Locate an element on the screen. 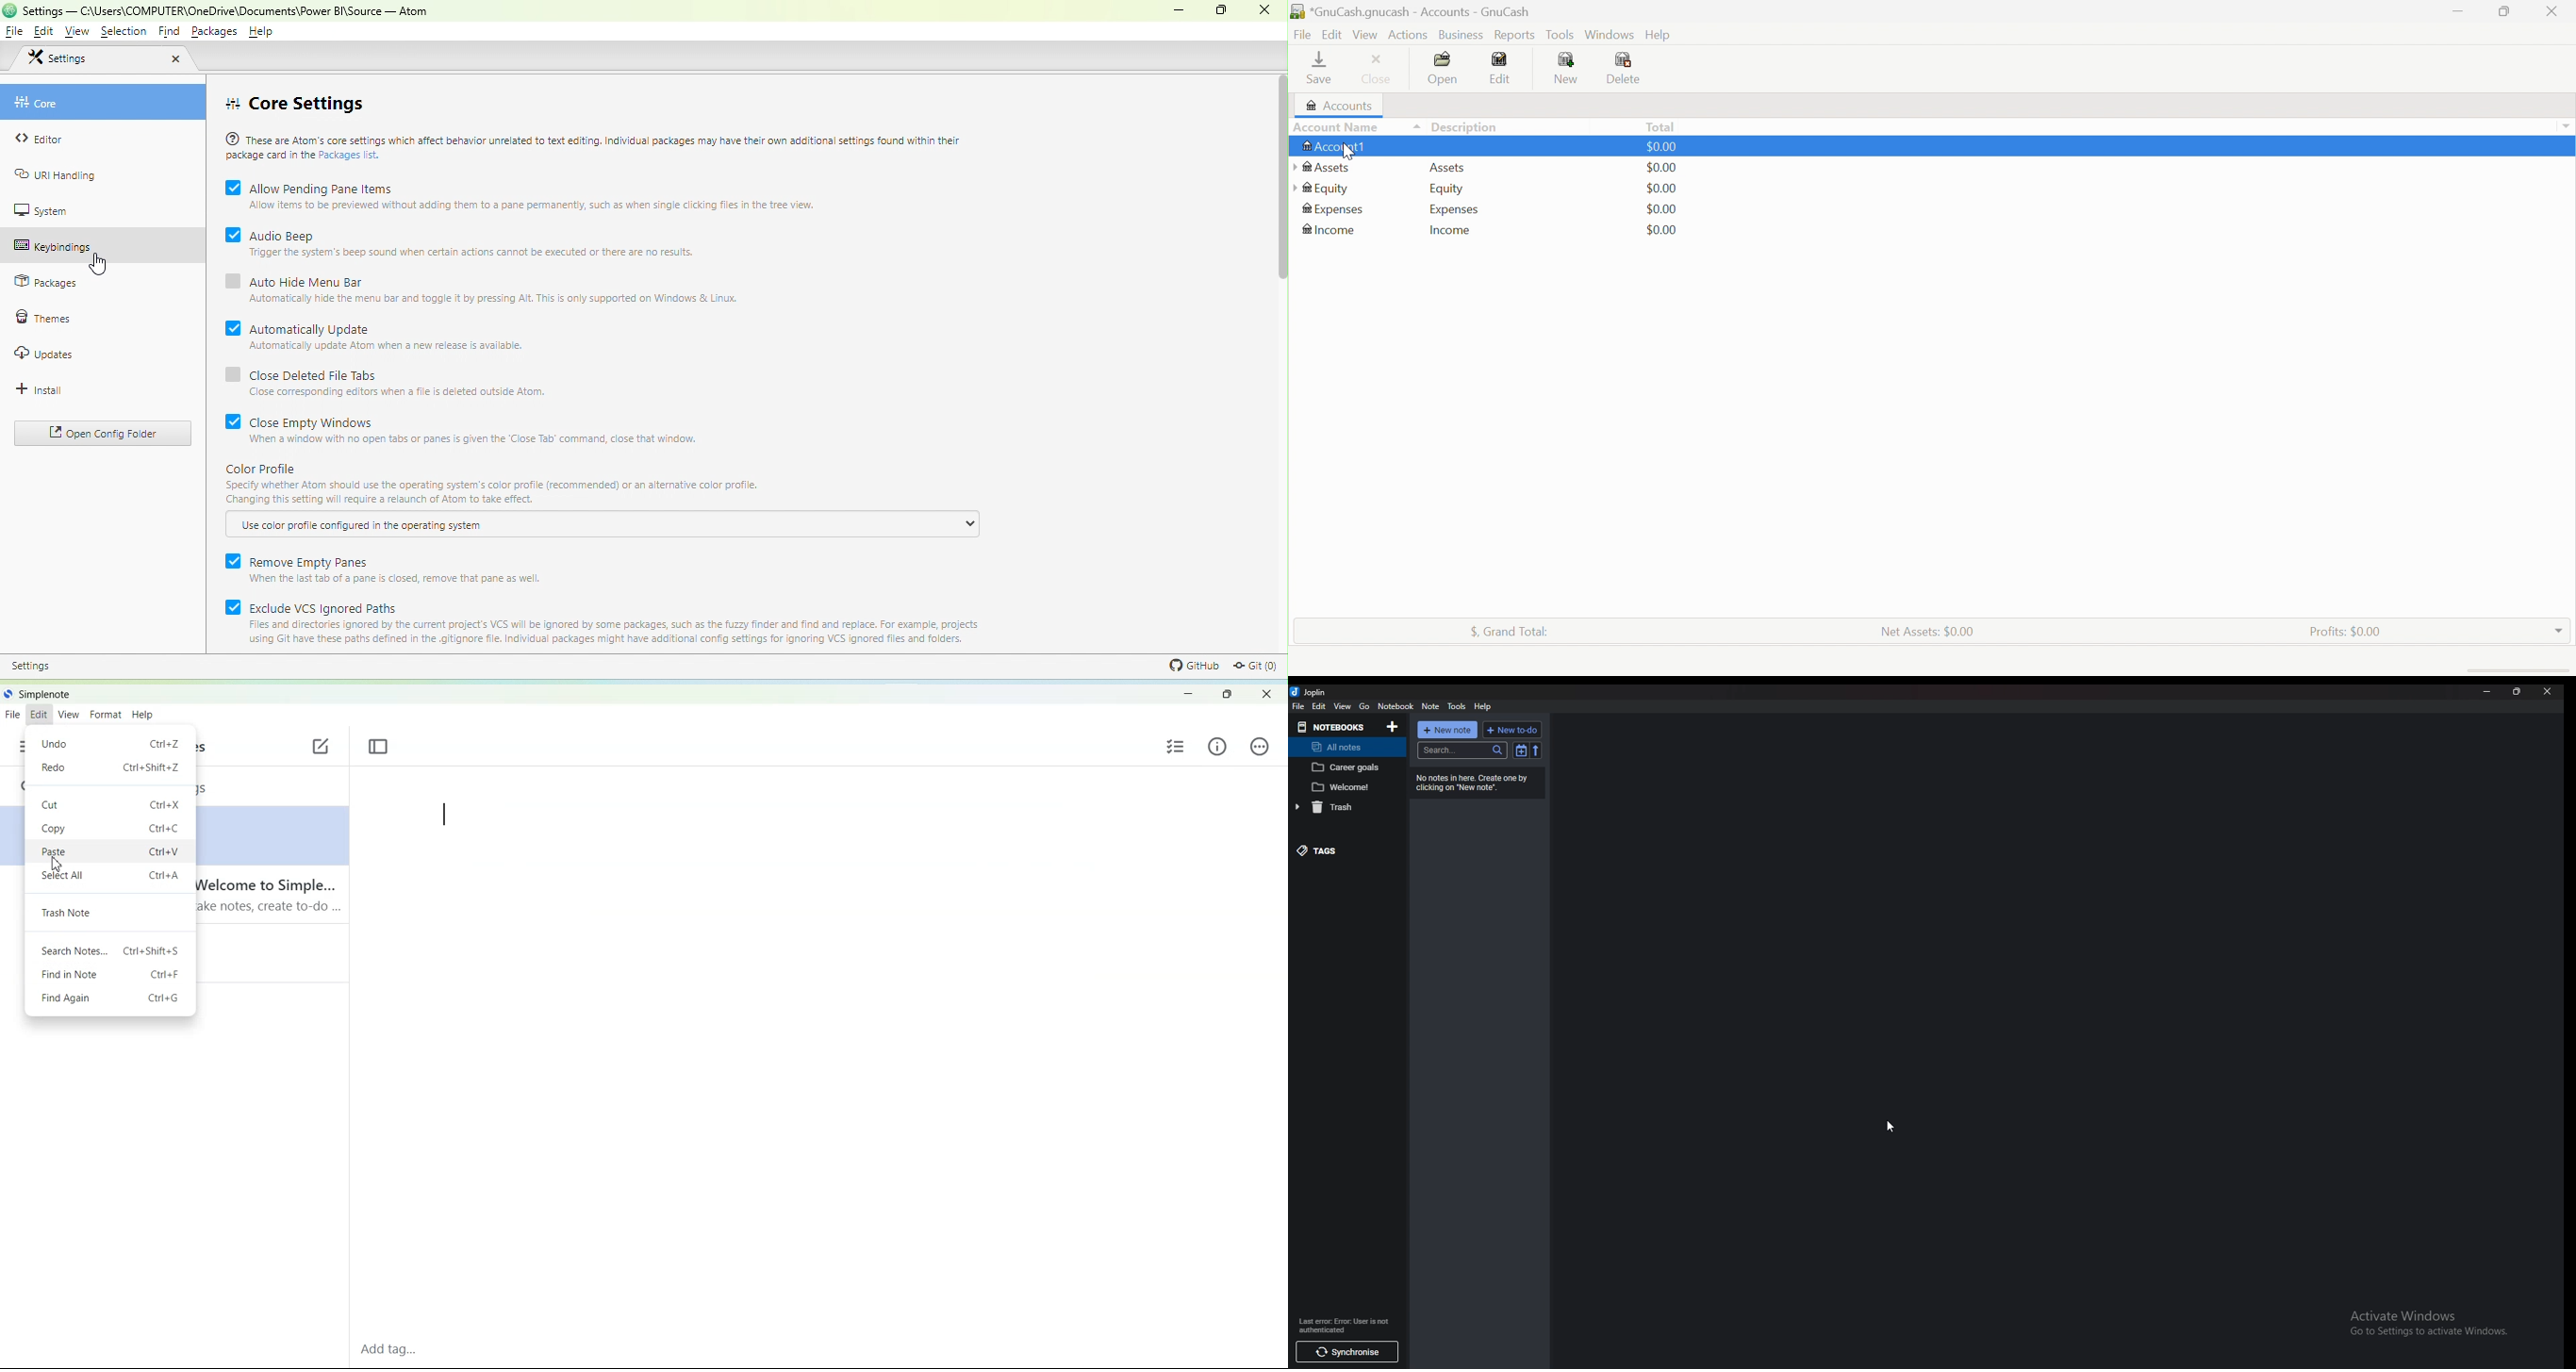  Help is located at coordinates (145, 715).